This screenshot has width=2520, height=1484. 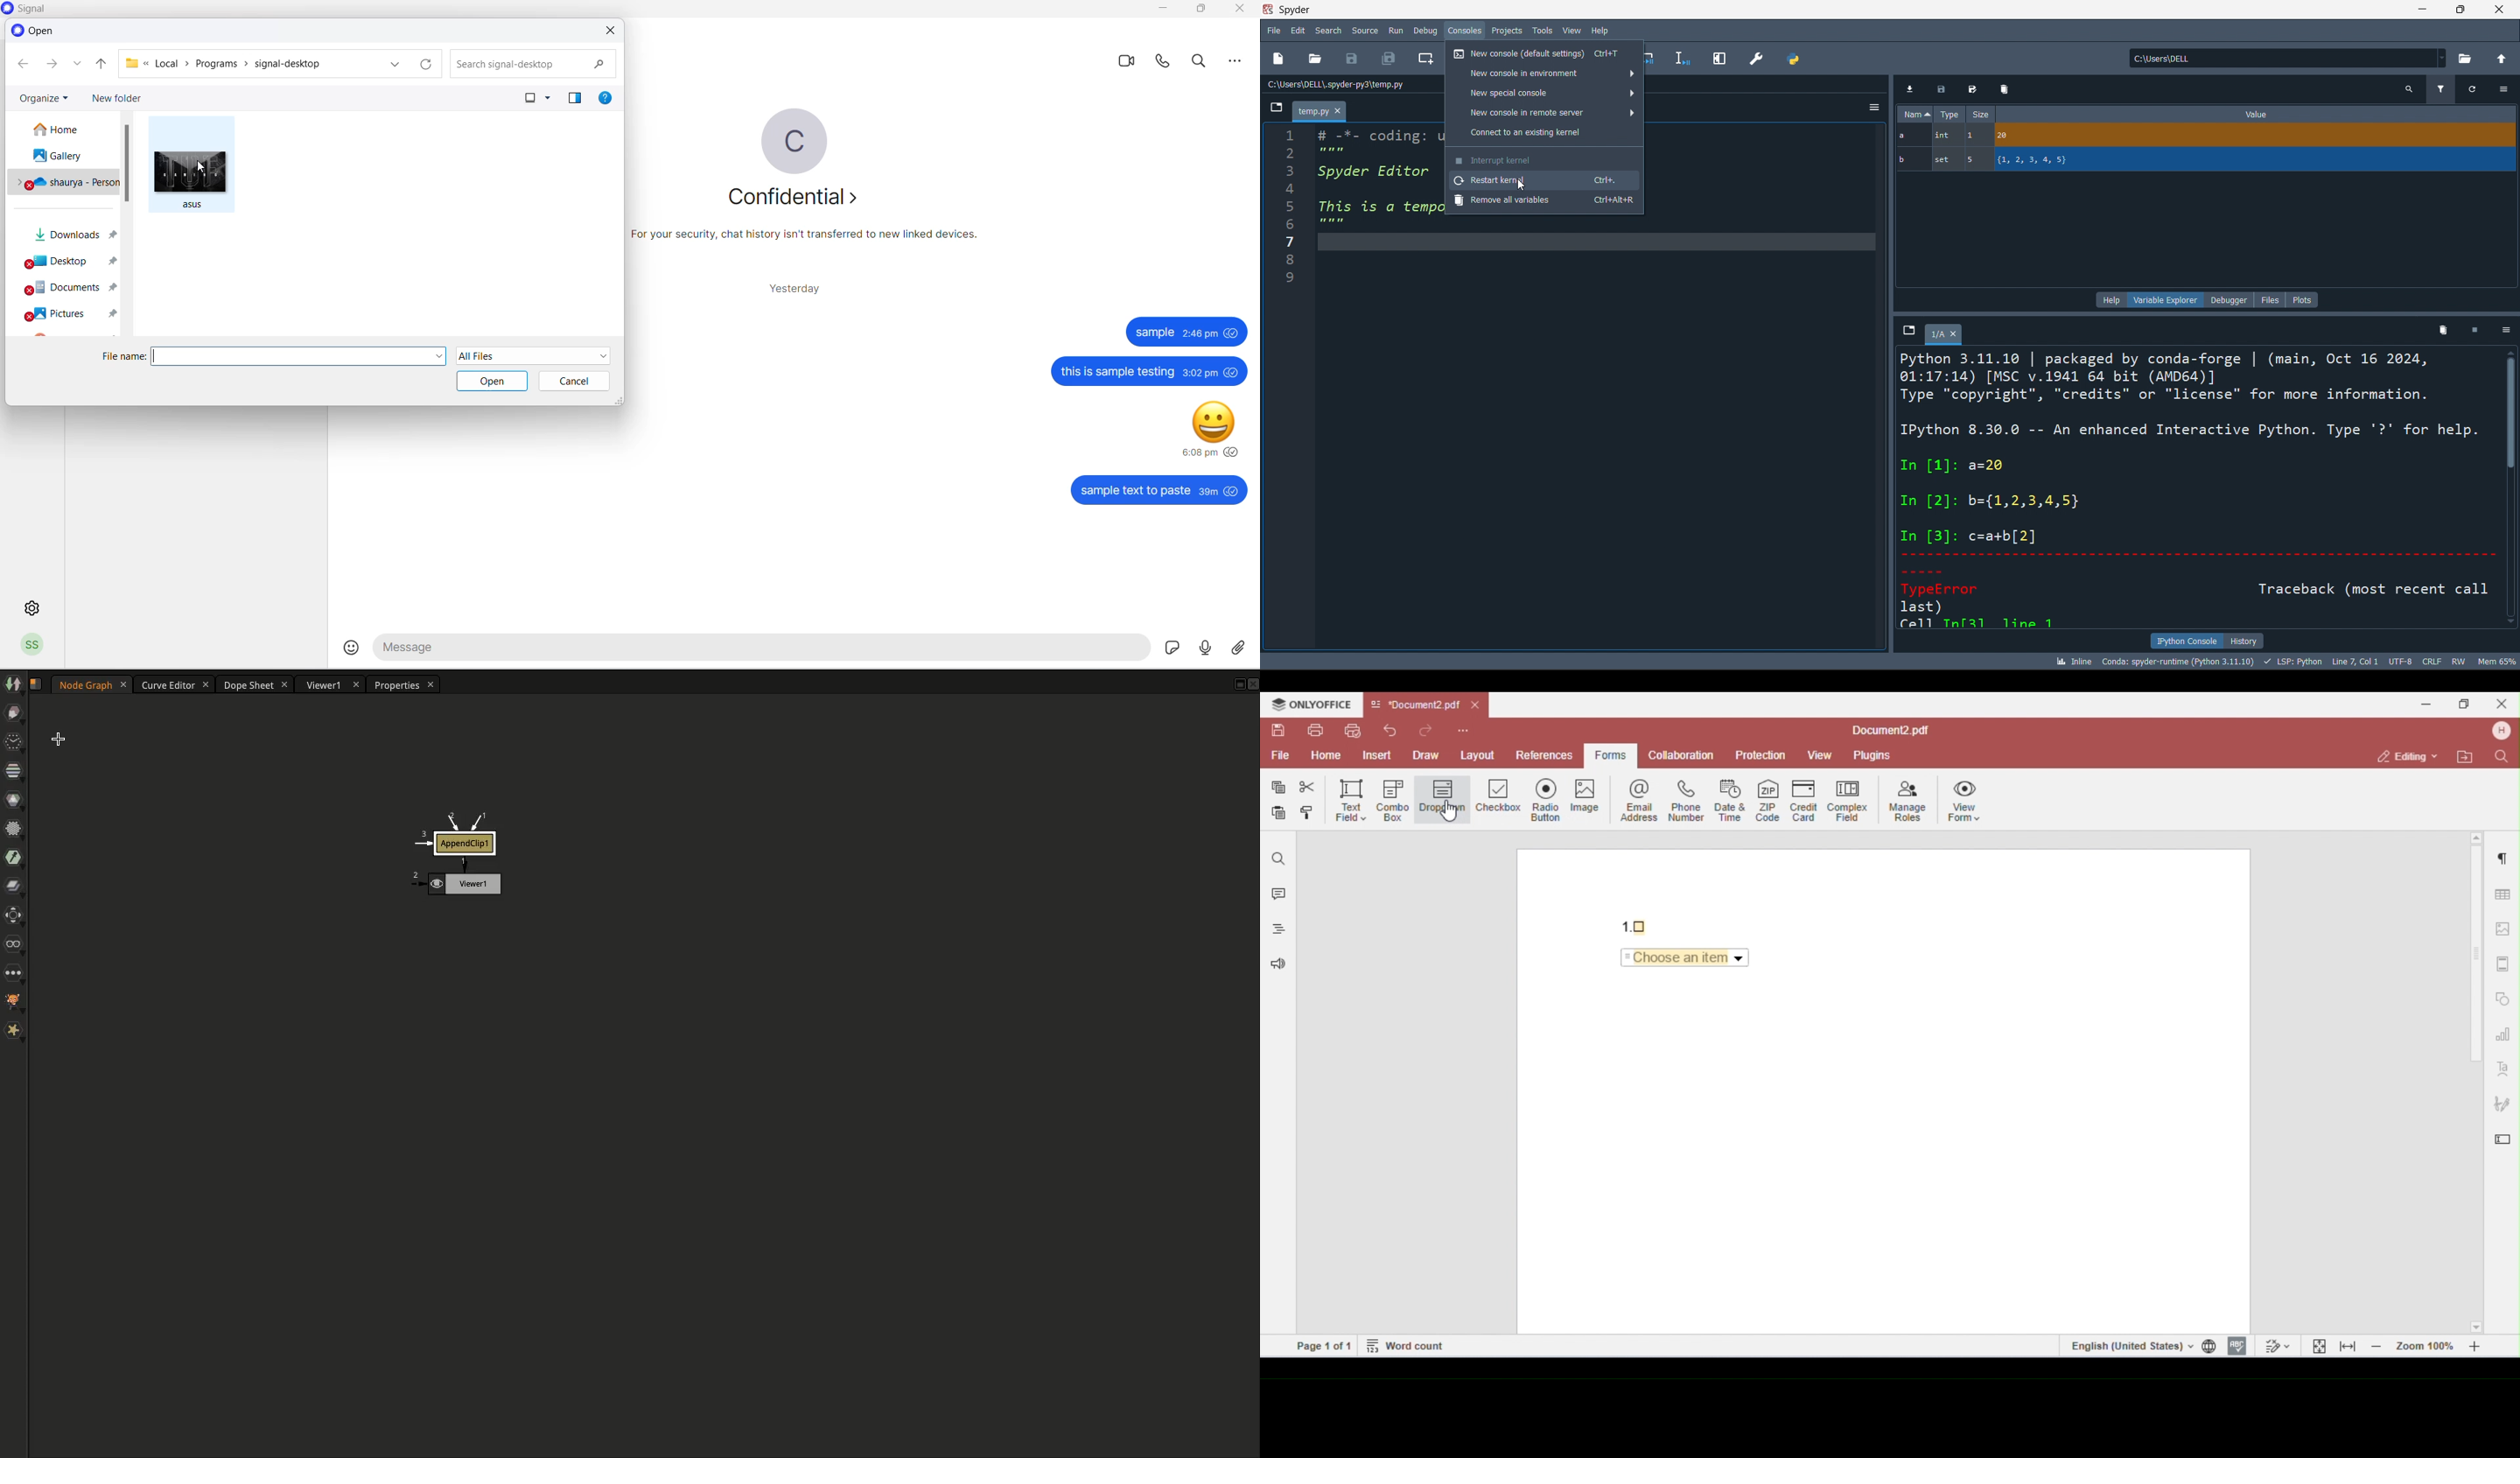 What do you see at coordinates (1942, 90) in the screenshot?
I see `save` at bounding box center [1942, 90].